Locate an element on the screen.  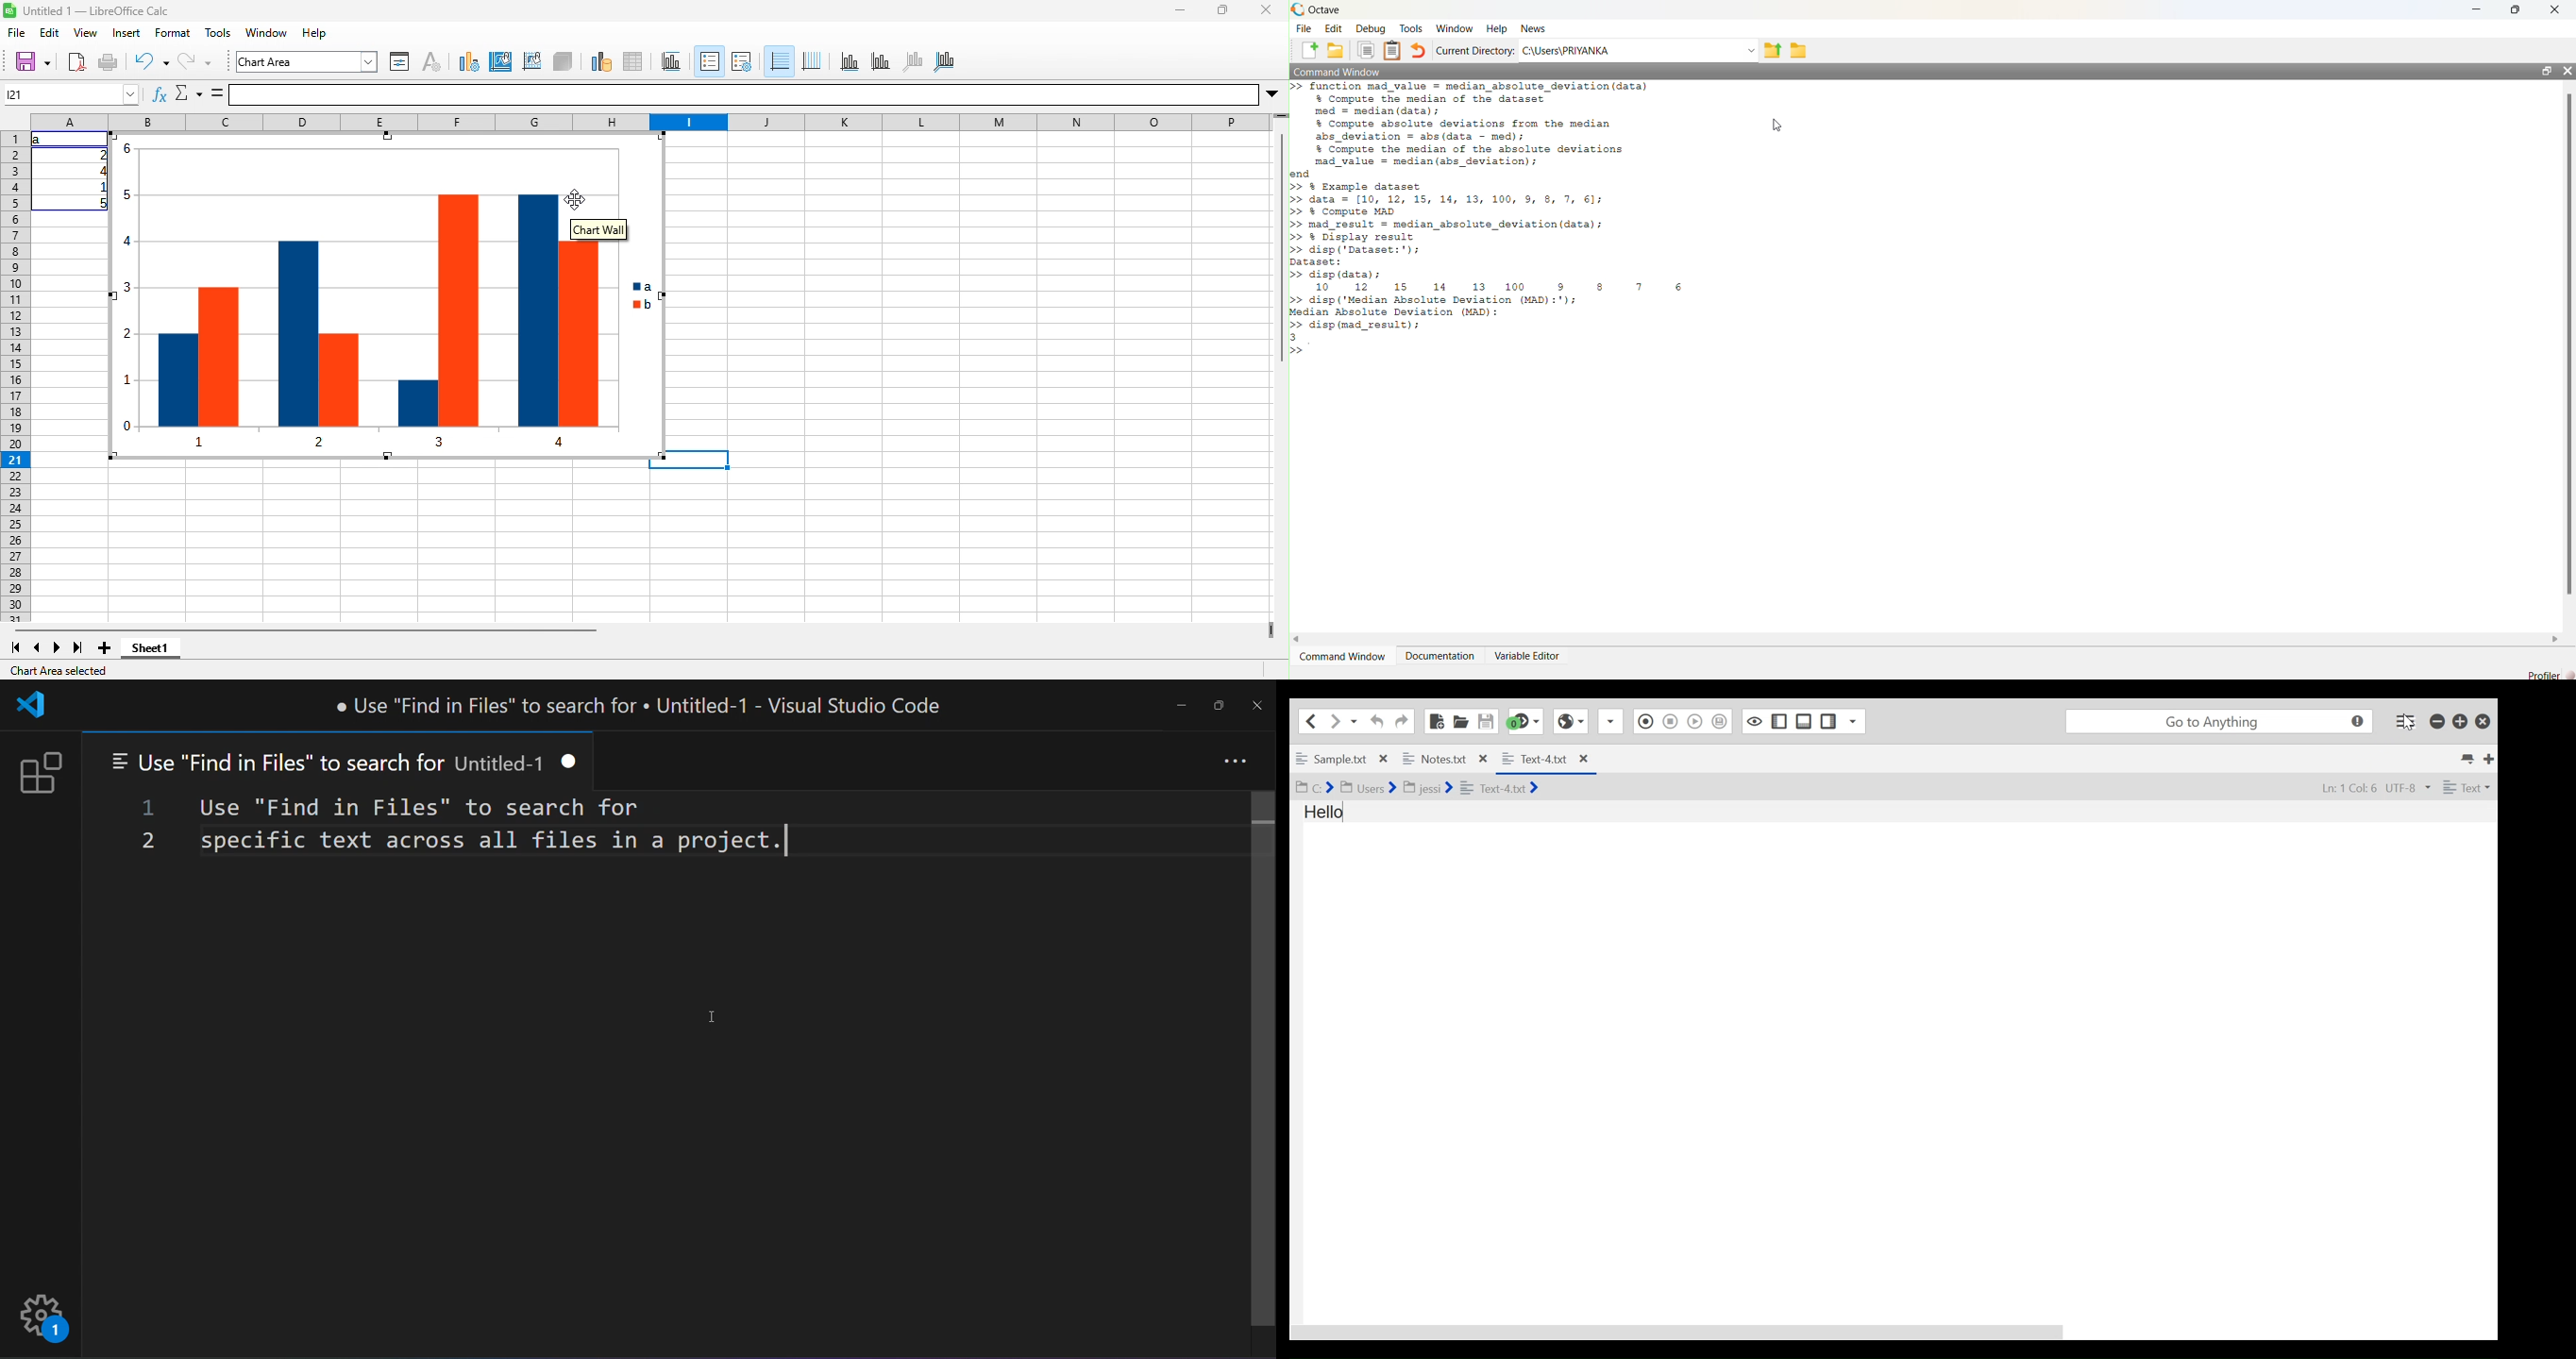
undo is located at coordinates (152, 62).